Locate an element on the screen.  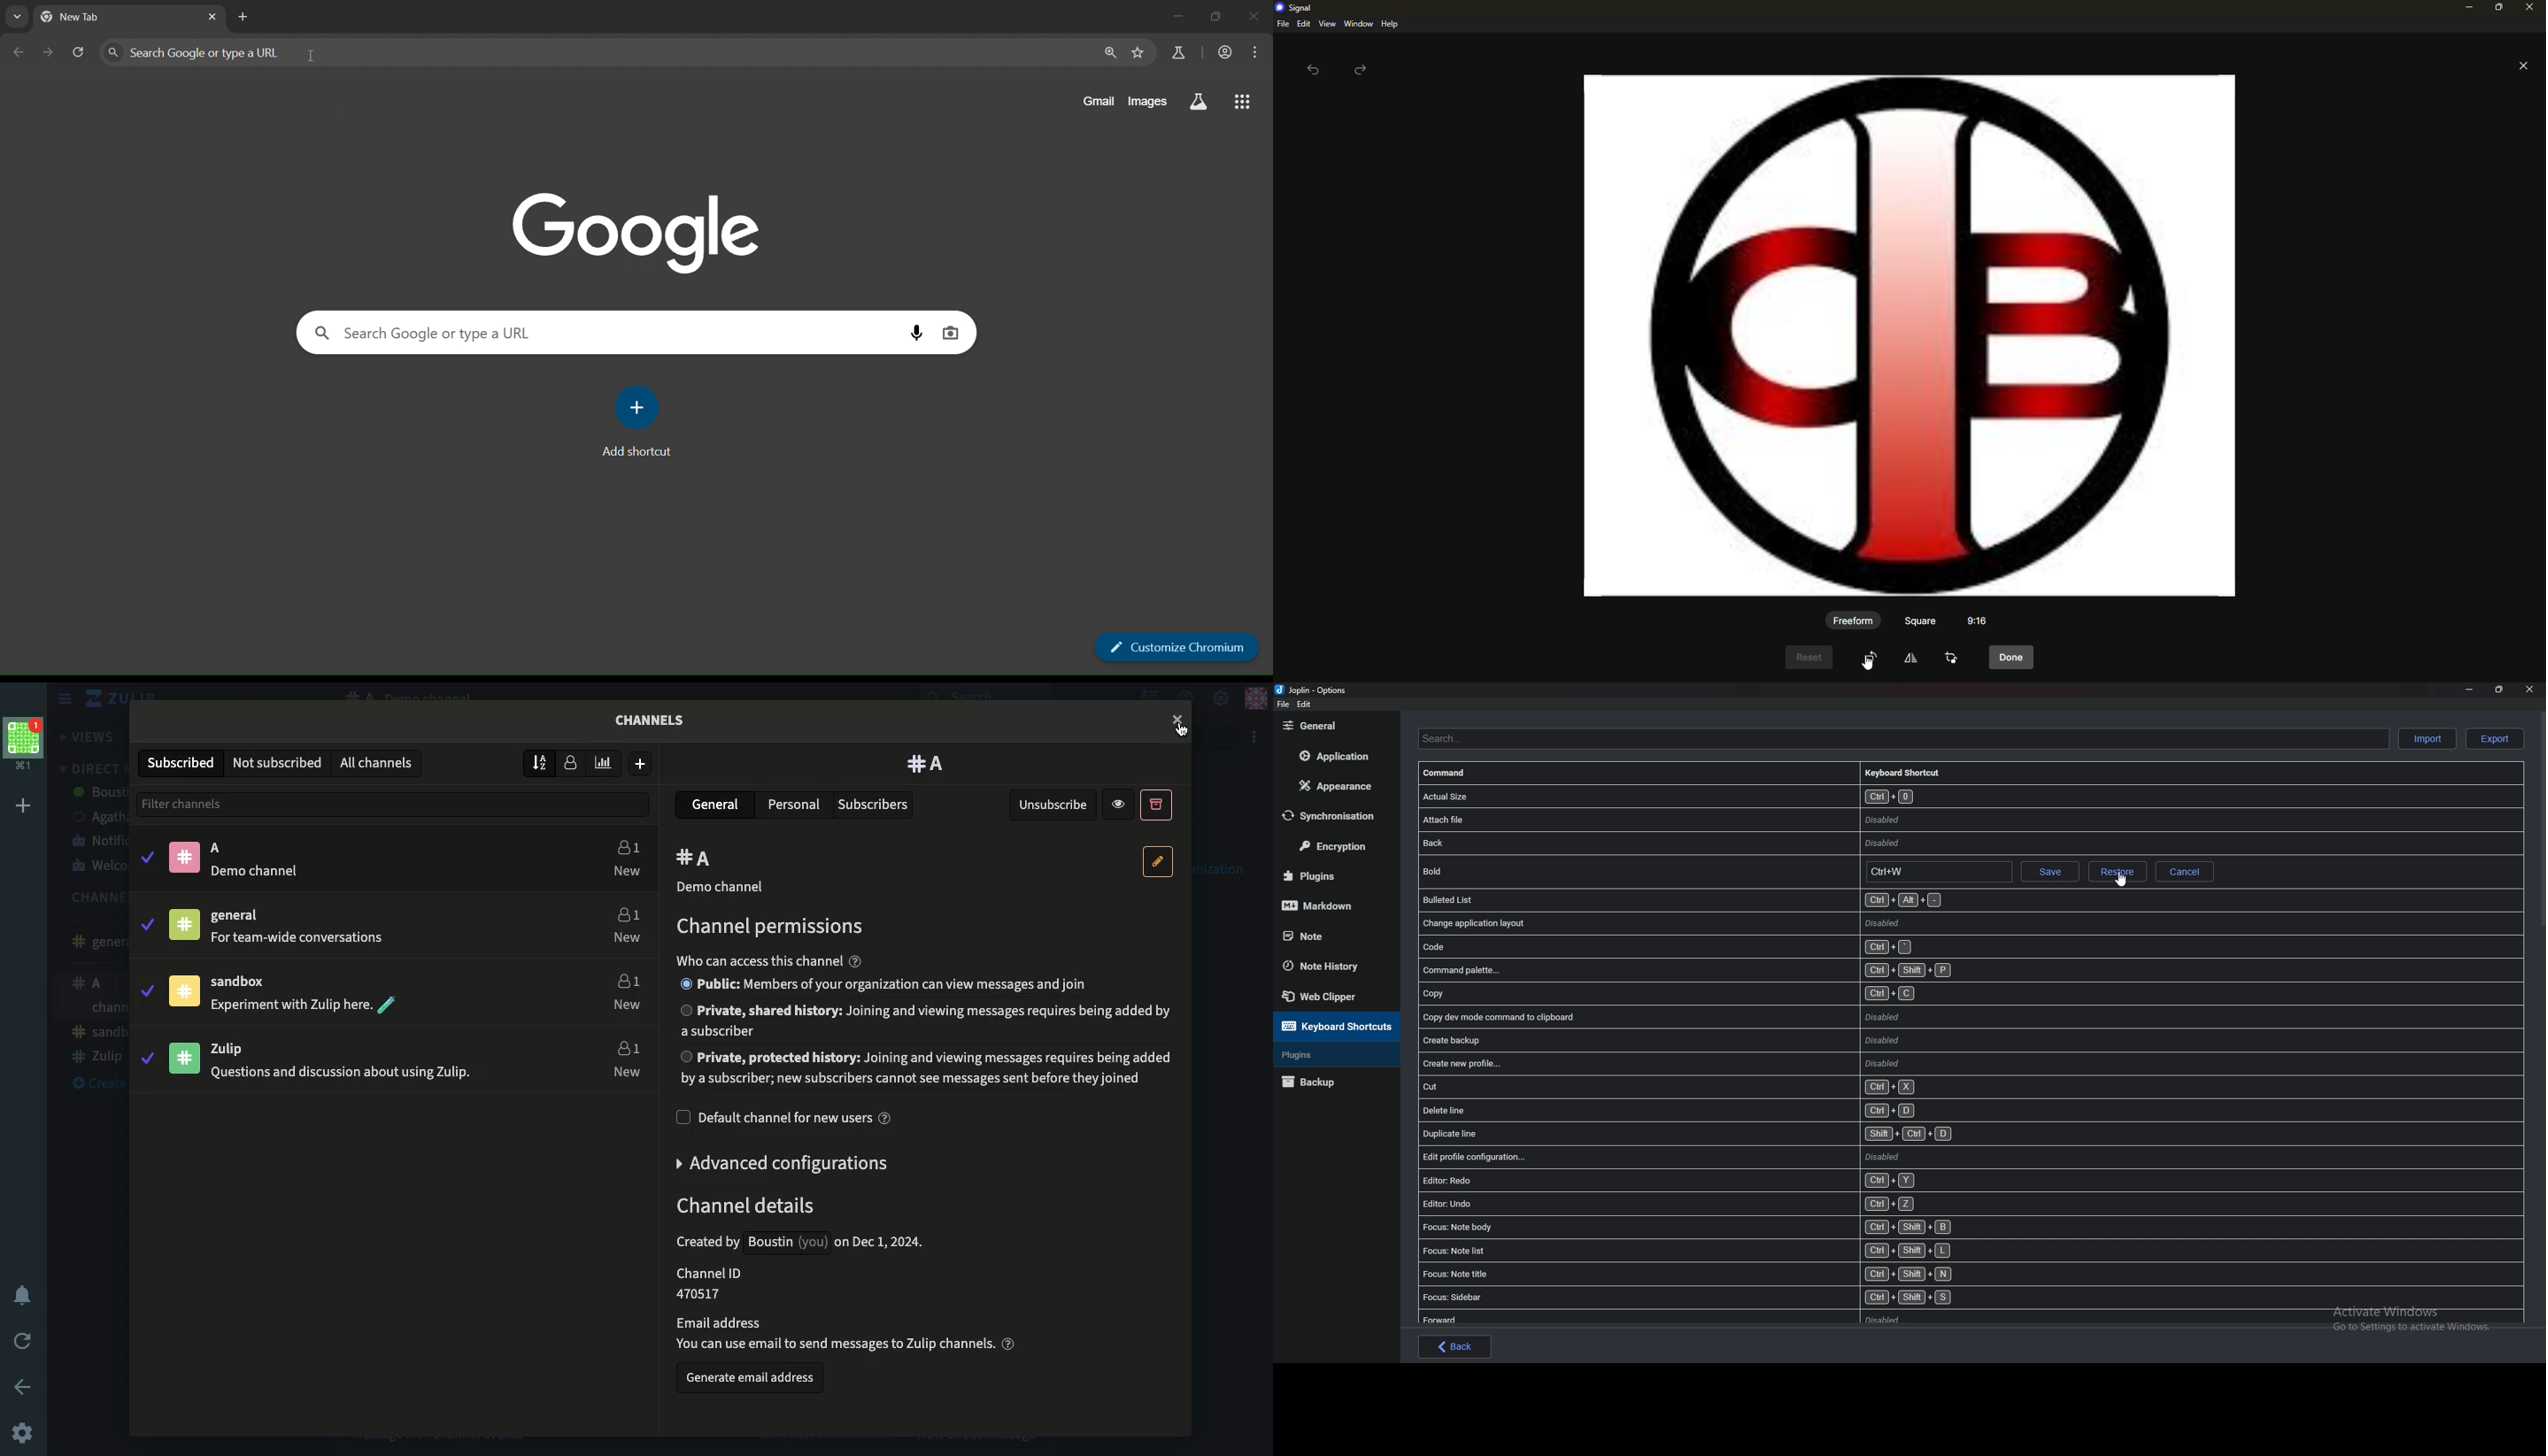
general is located at coordinates (1333, 726).